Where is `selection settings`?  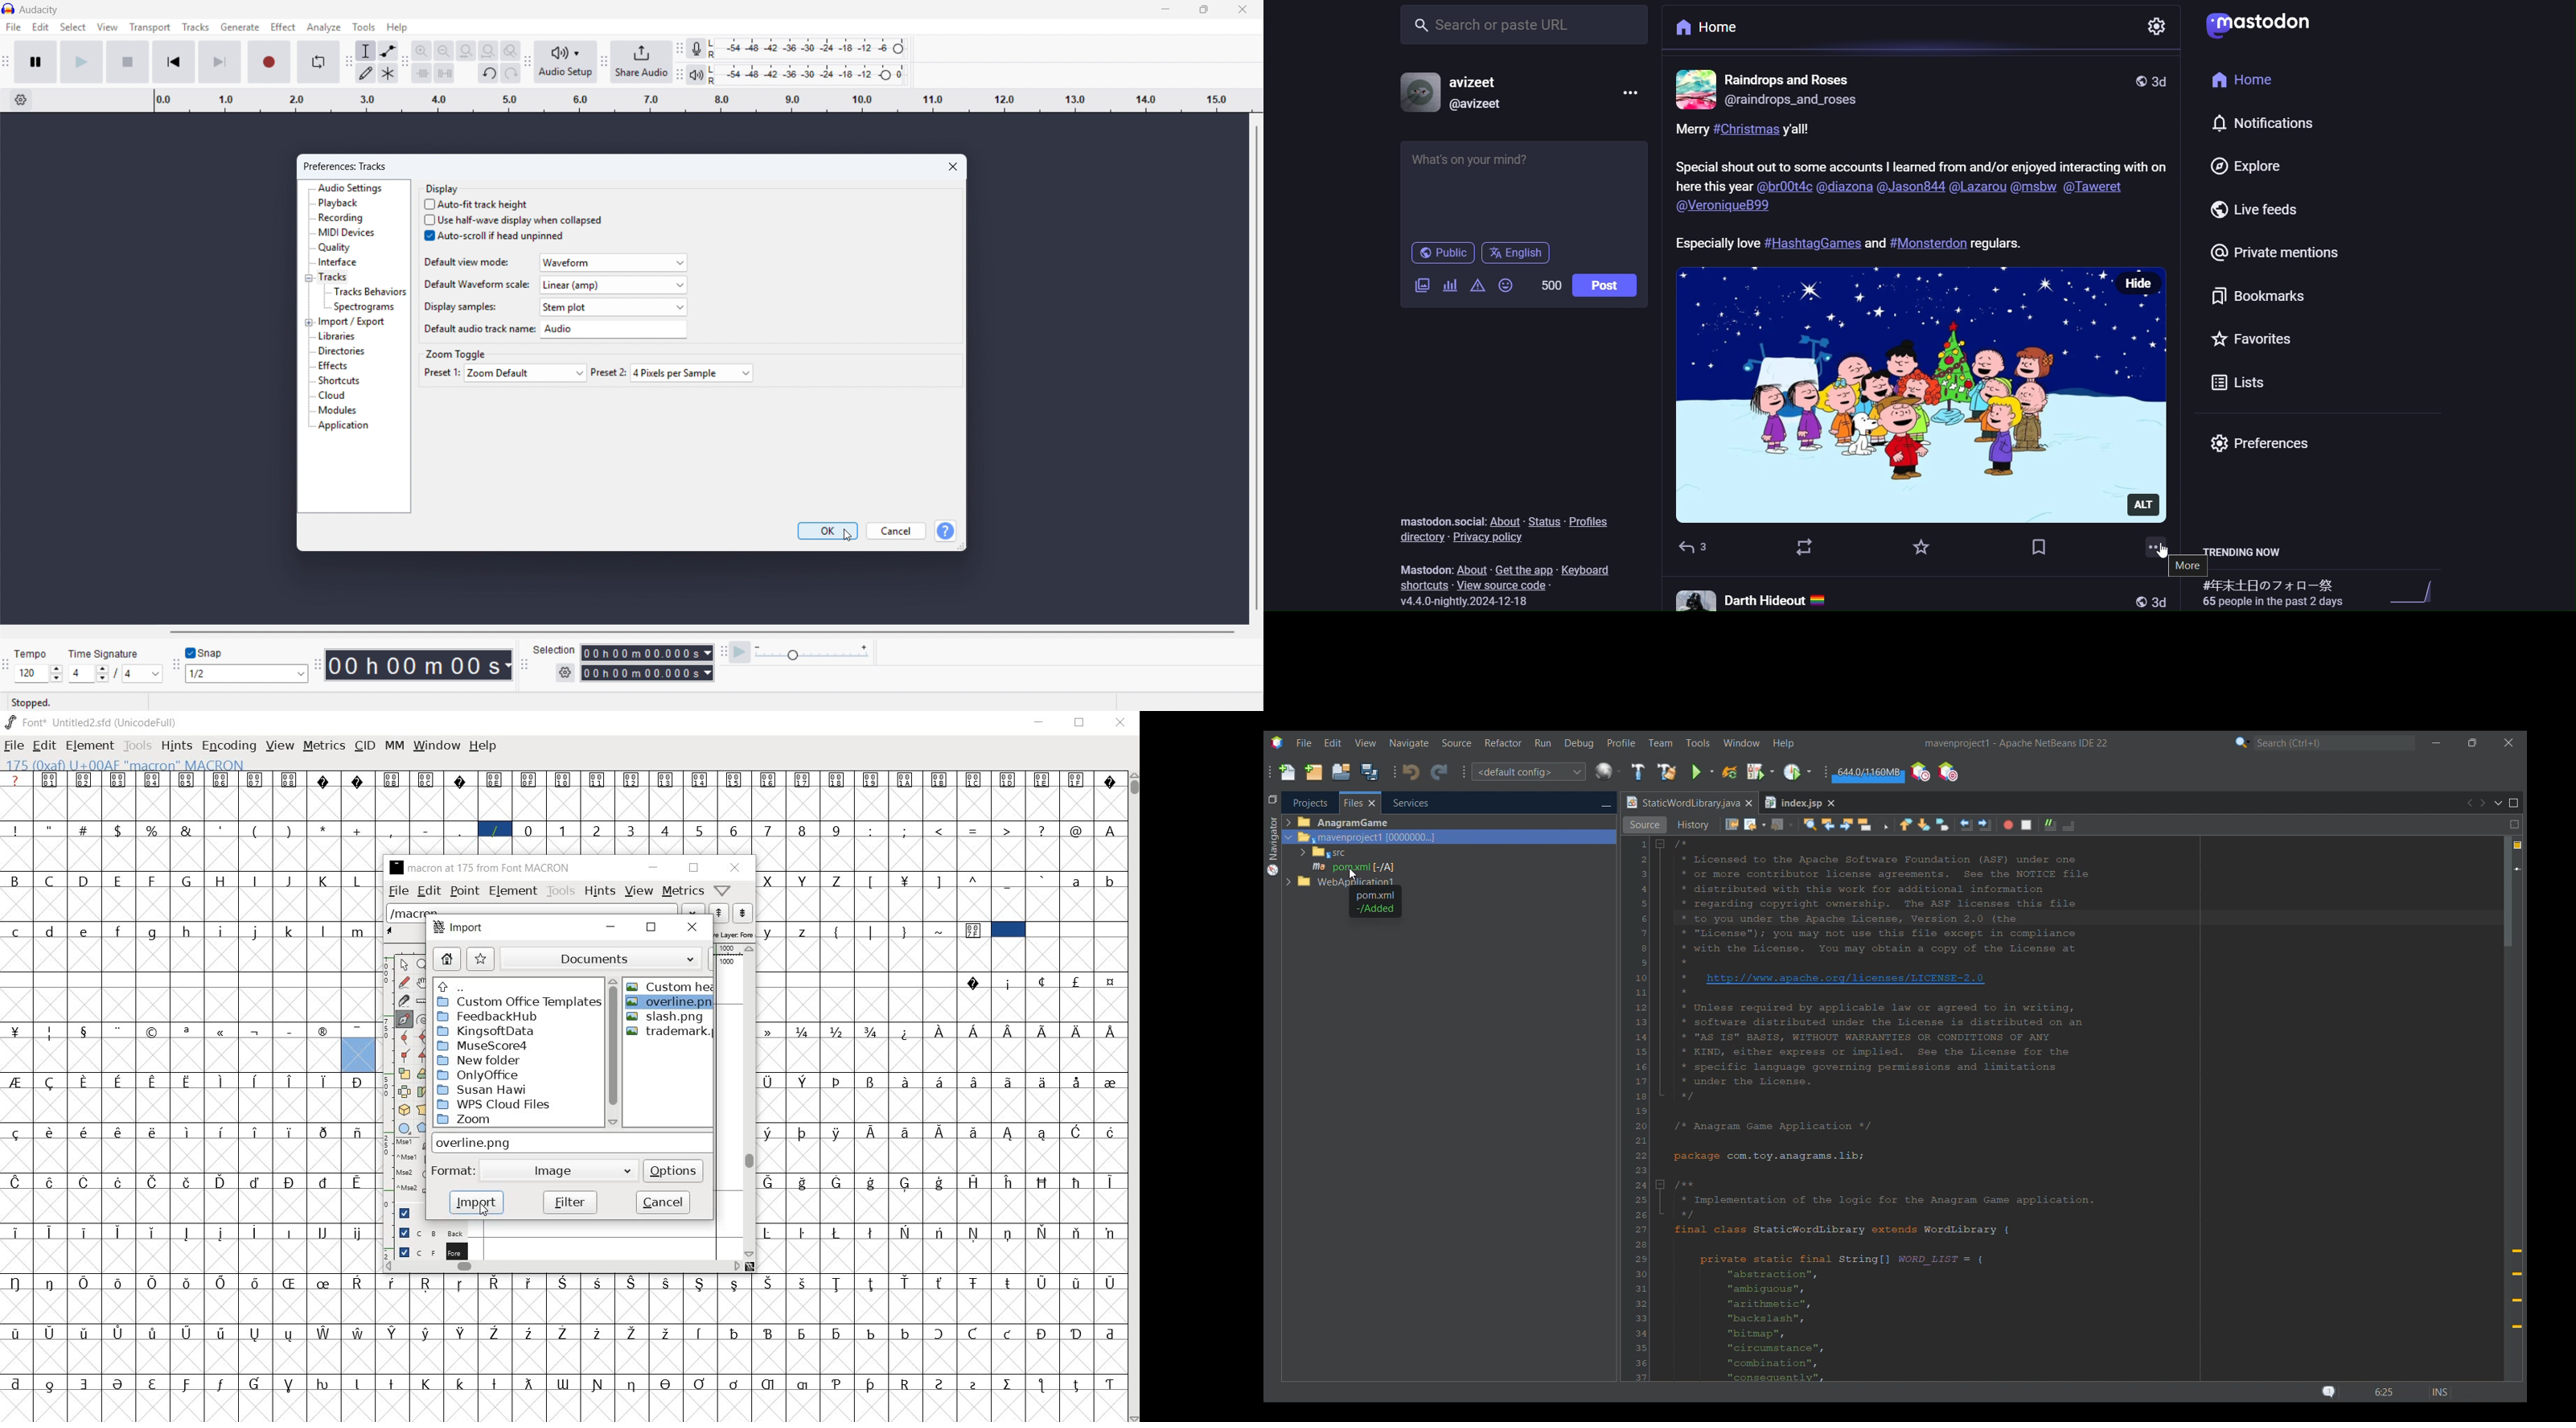 selection settings is located at coordinates (566, 673).